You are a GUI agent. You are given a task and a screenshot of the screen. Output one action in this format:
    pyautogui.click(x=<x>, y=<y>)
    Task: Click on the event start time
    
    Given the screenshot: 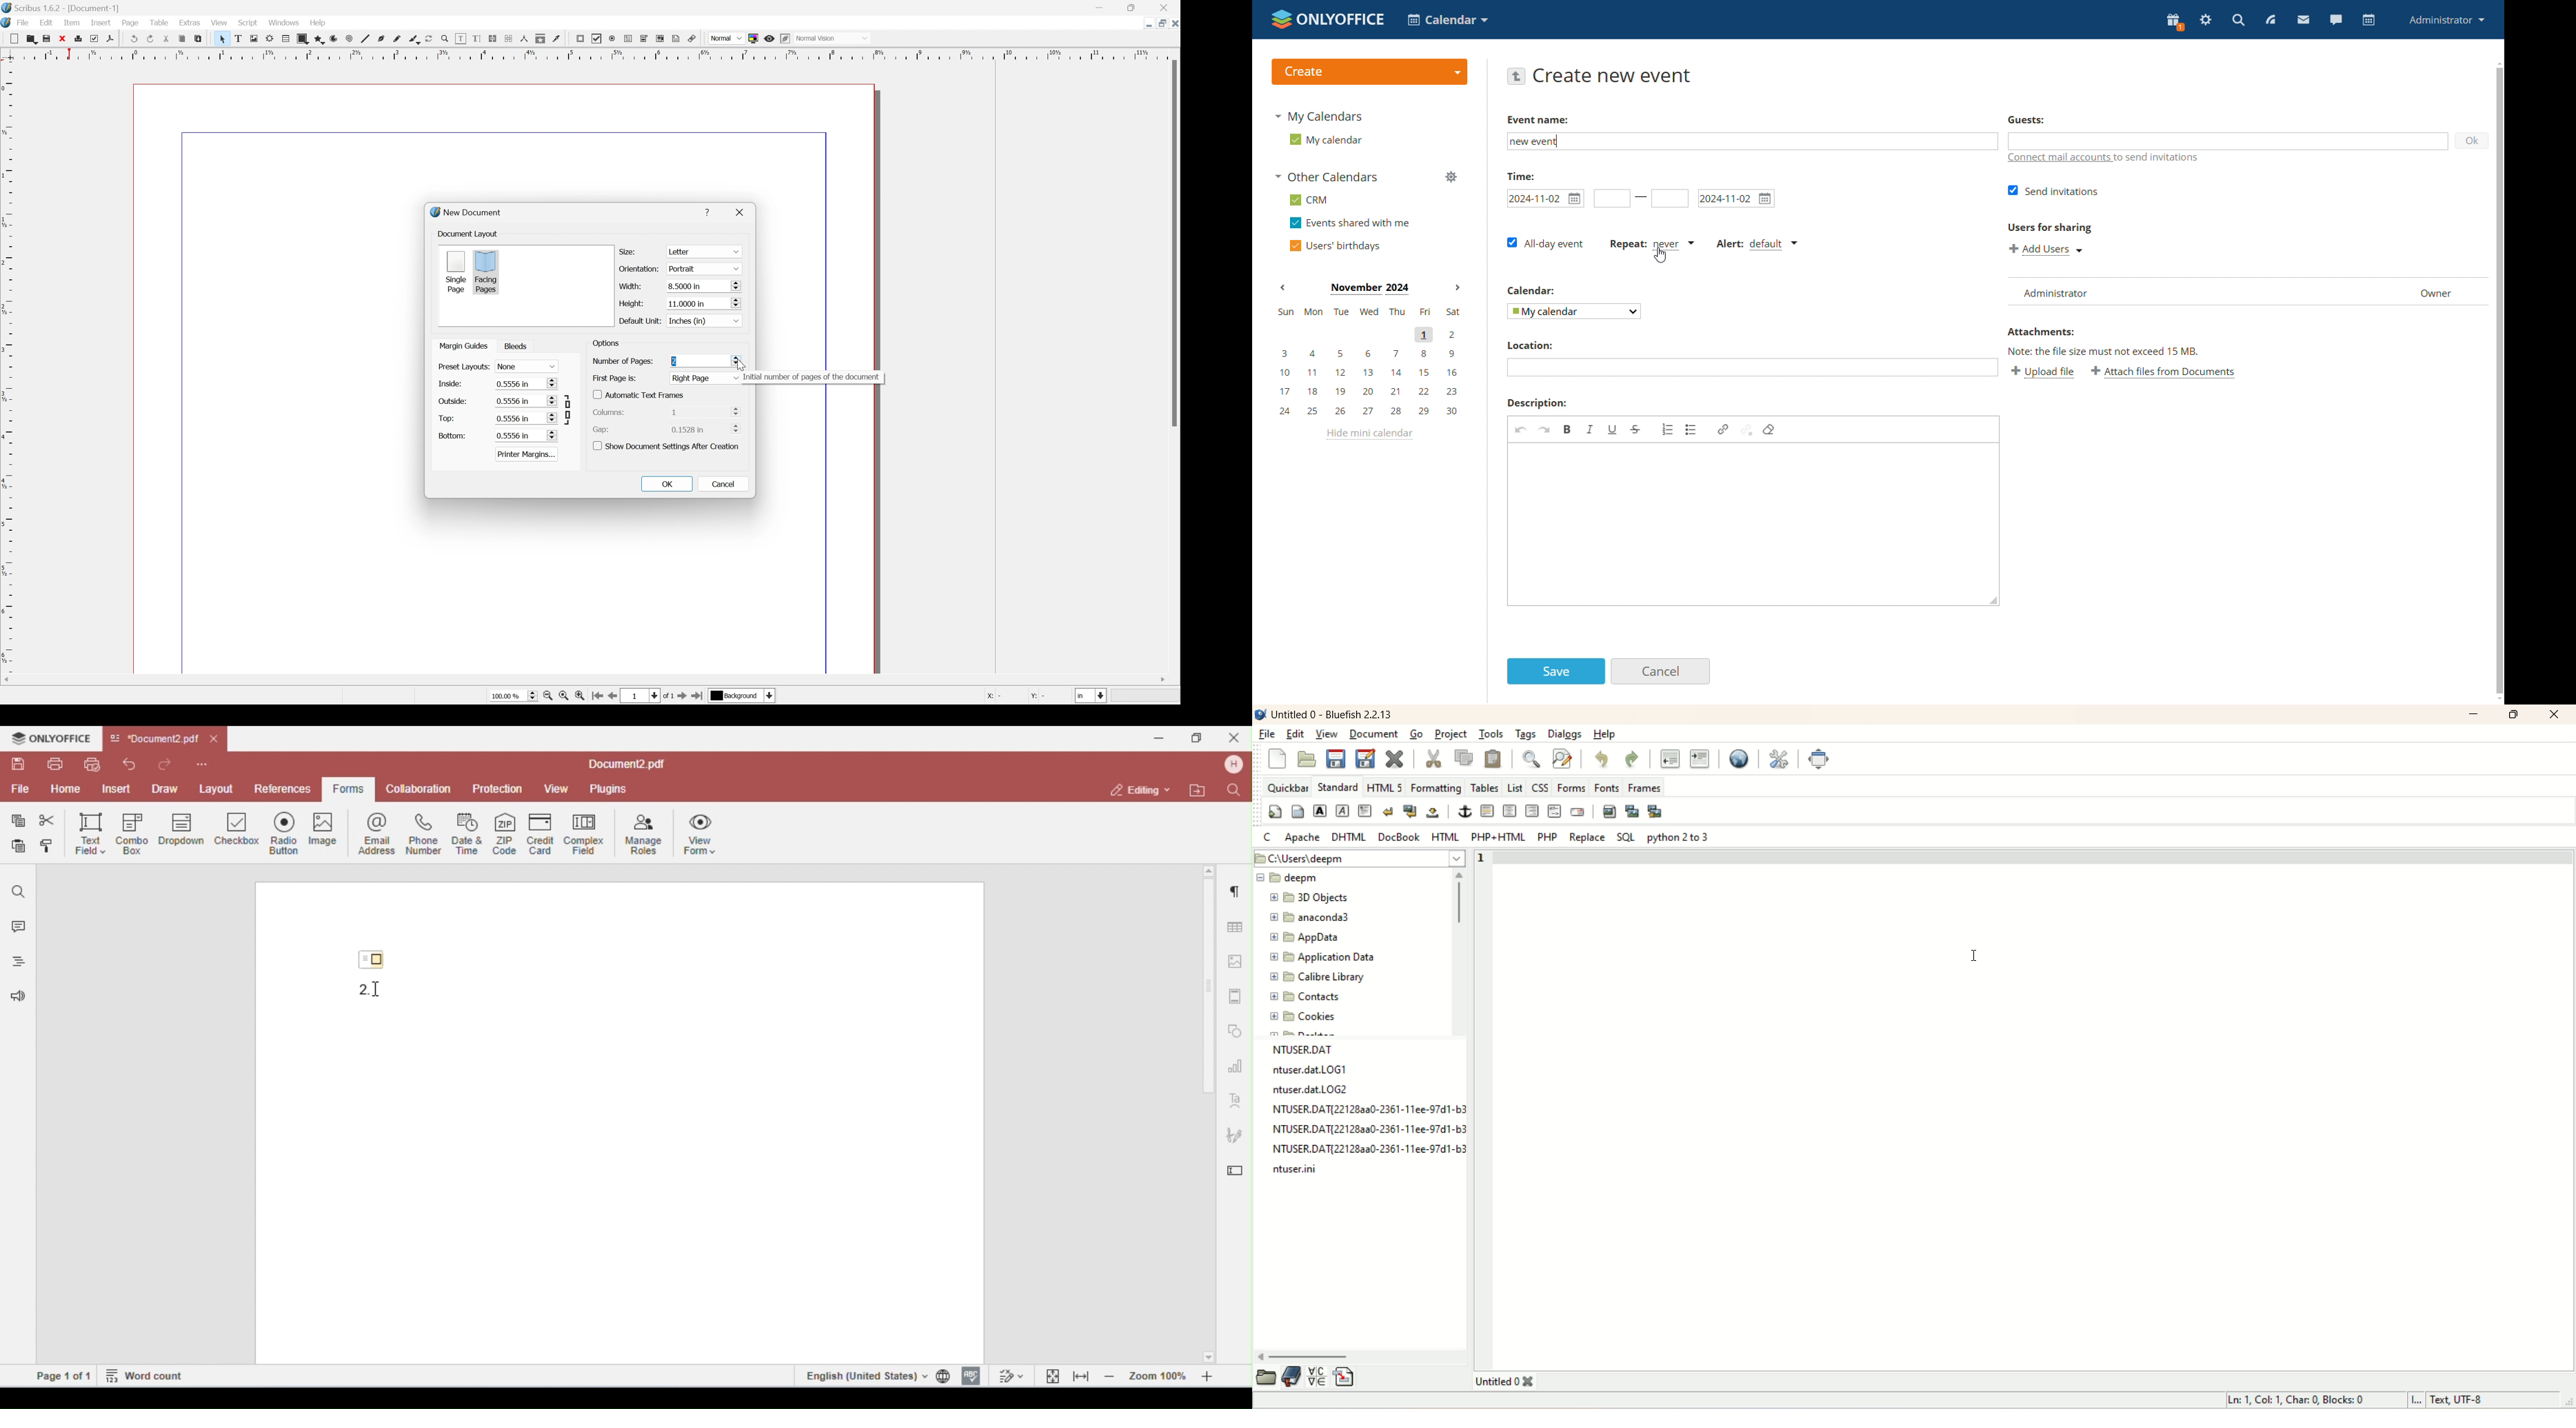 What is the action you would take?
    pyautogui.click(x=1610, y=198)
    